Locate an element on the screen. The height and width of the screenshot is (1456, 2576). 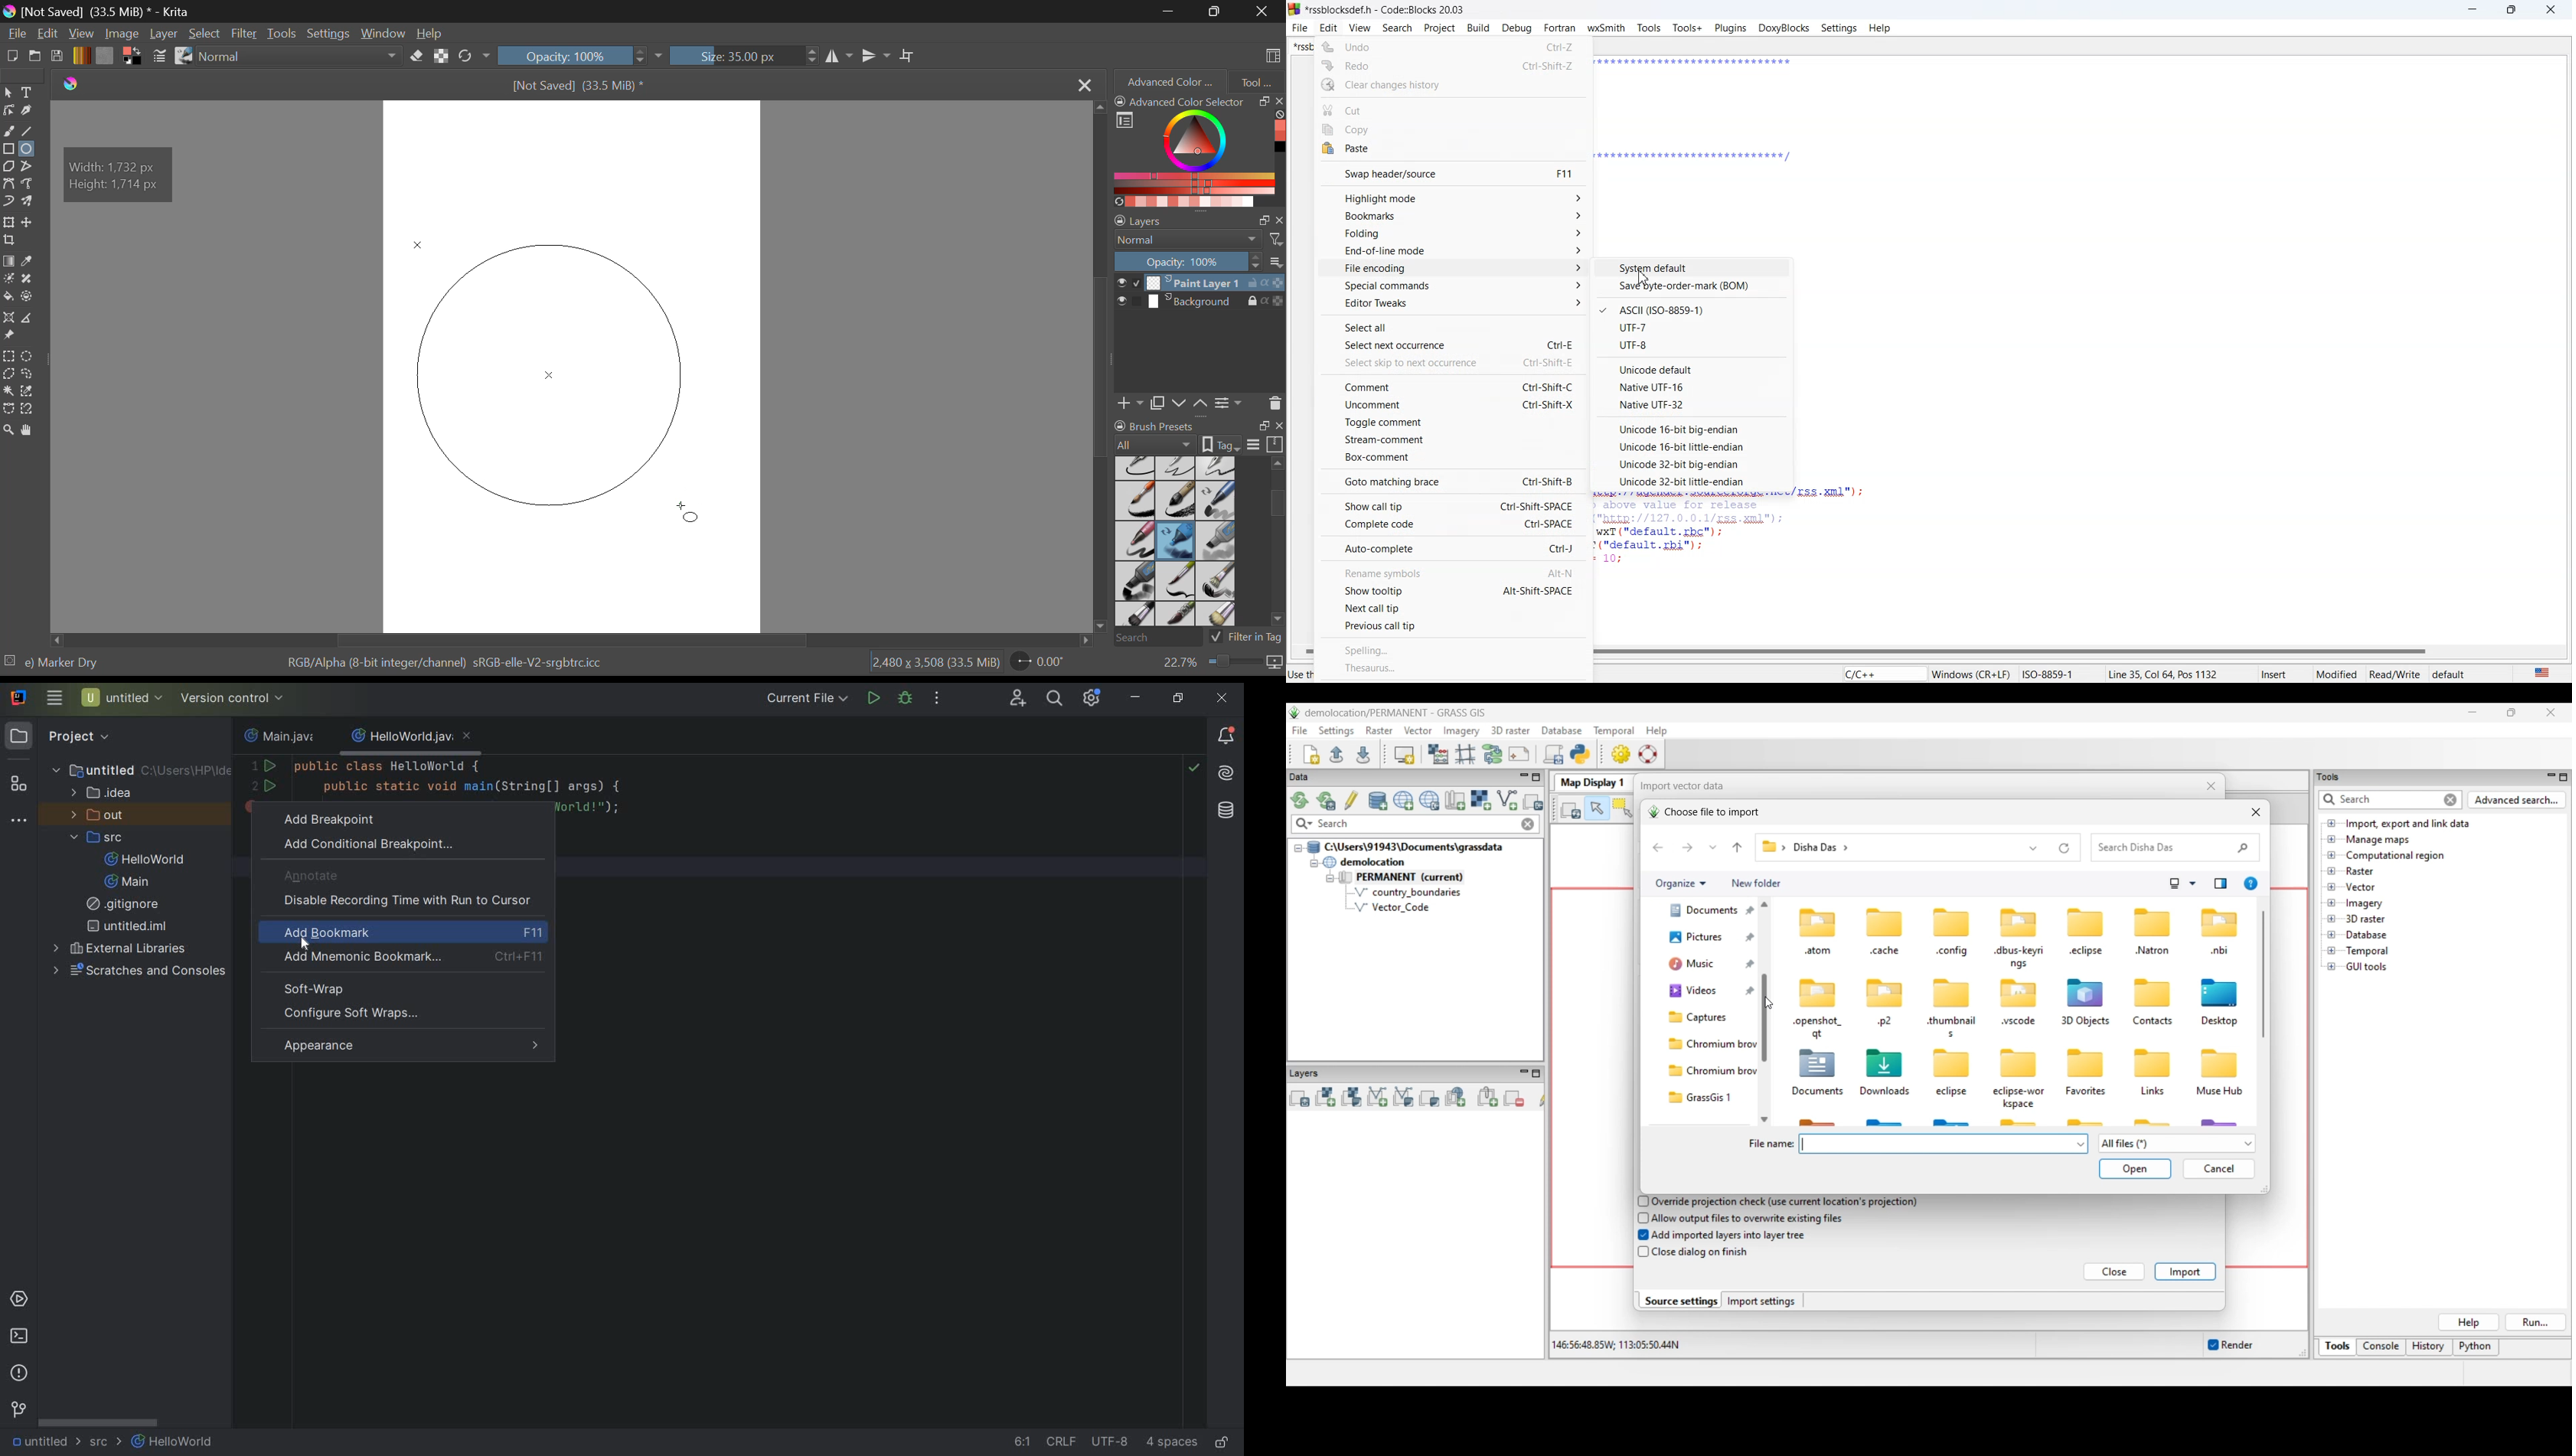
Bristles-3 Large Smooth is located at coordinates (1134, 616).